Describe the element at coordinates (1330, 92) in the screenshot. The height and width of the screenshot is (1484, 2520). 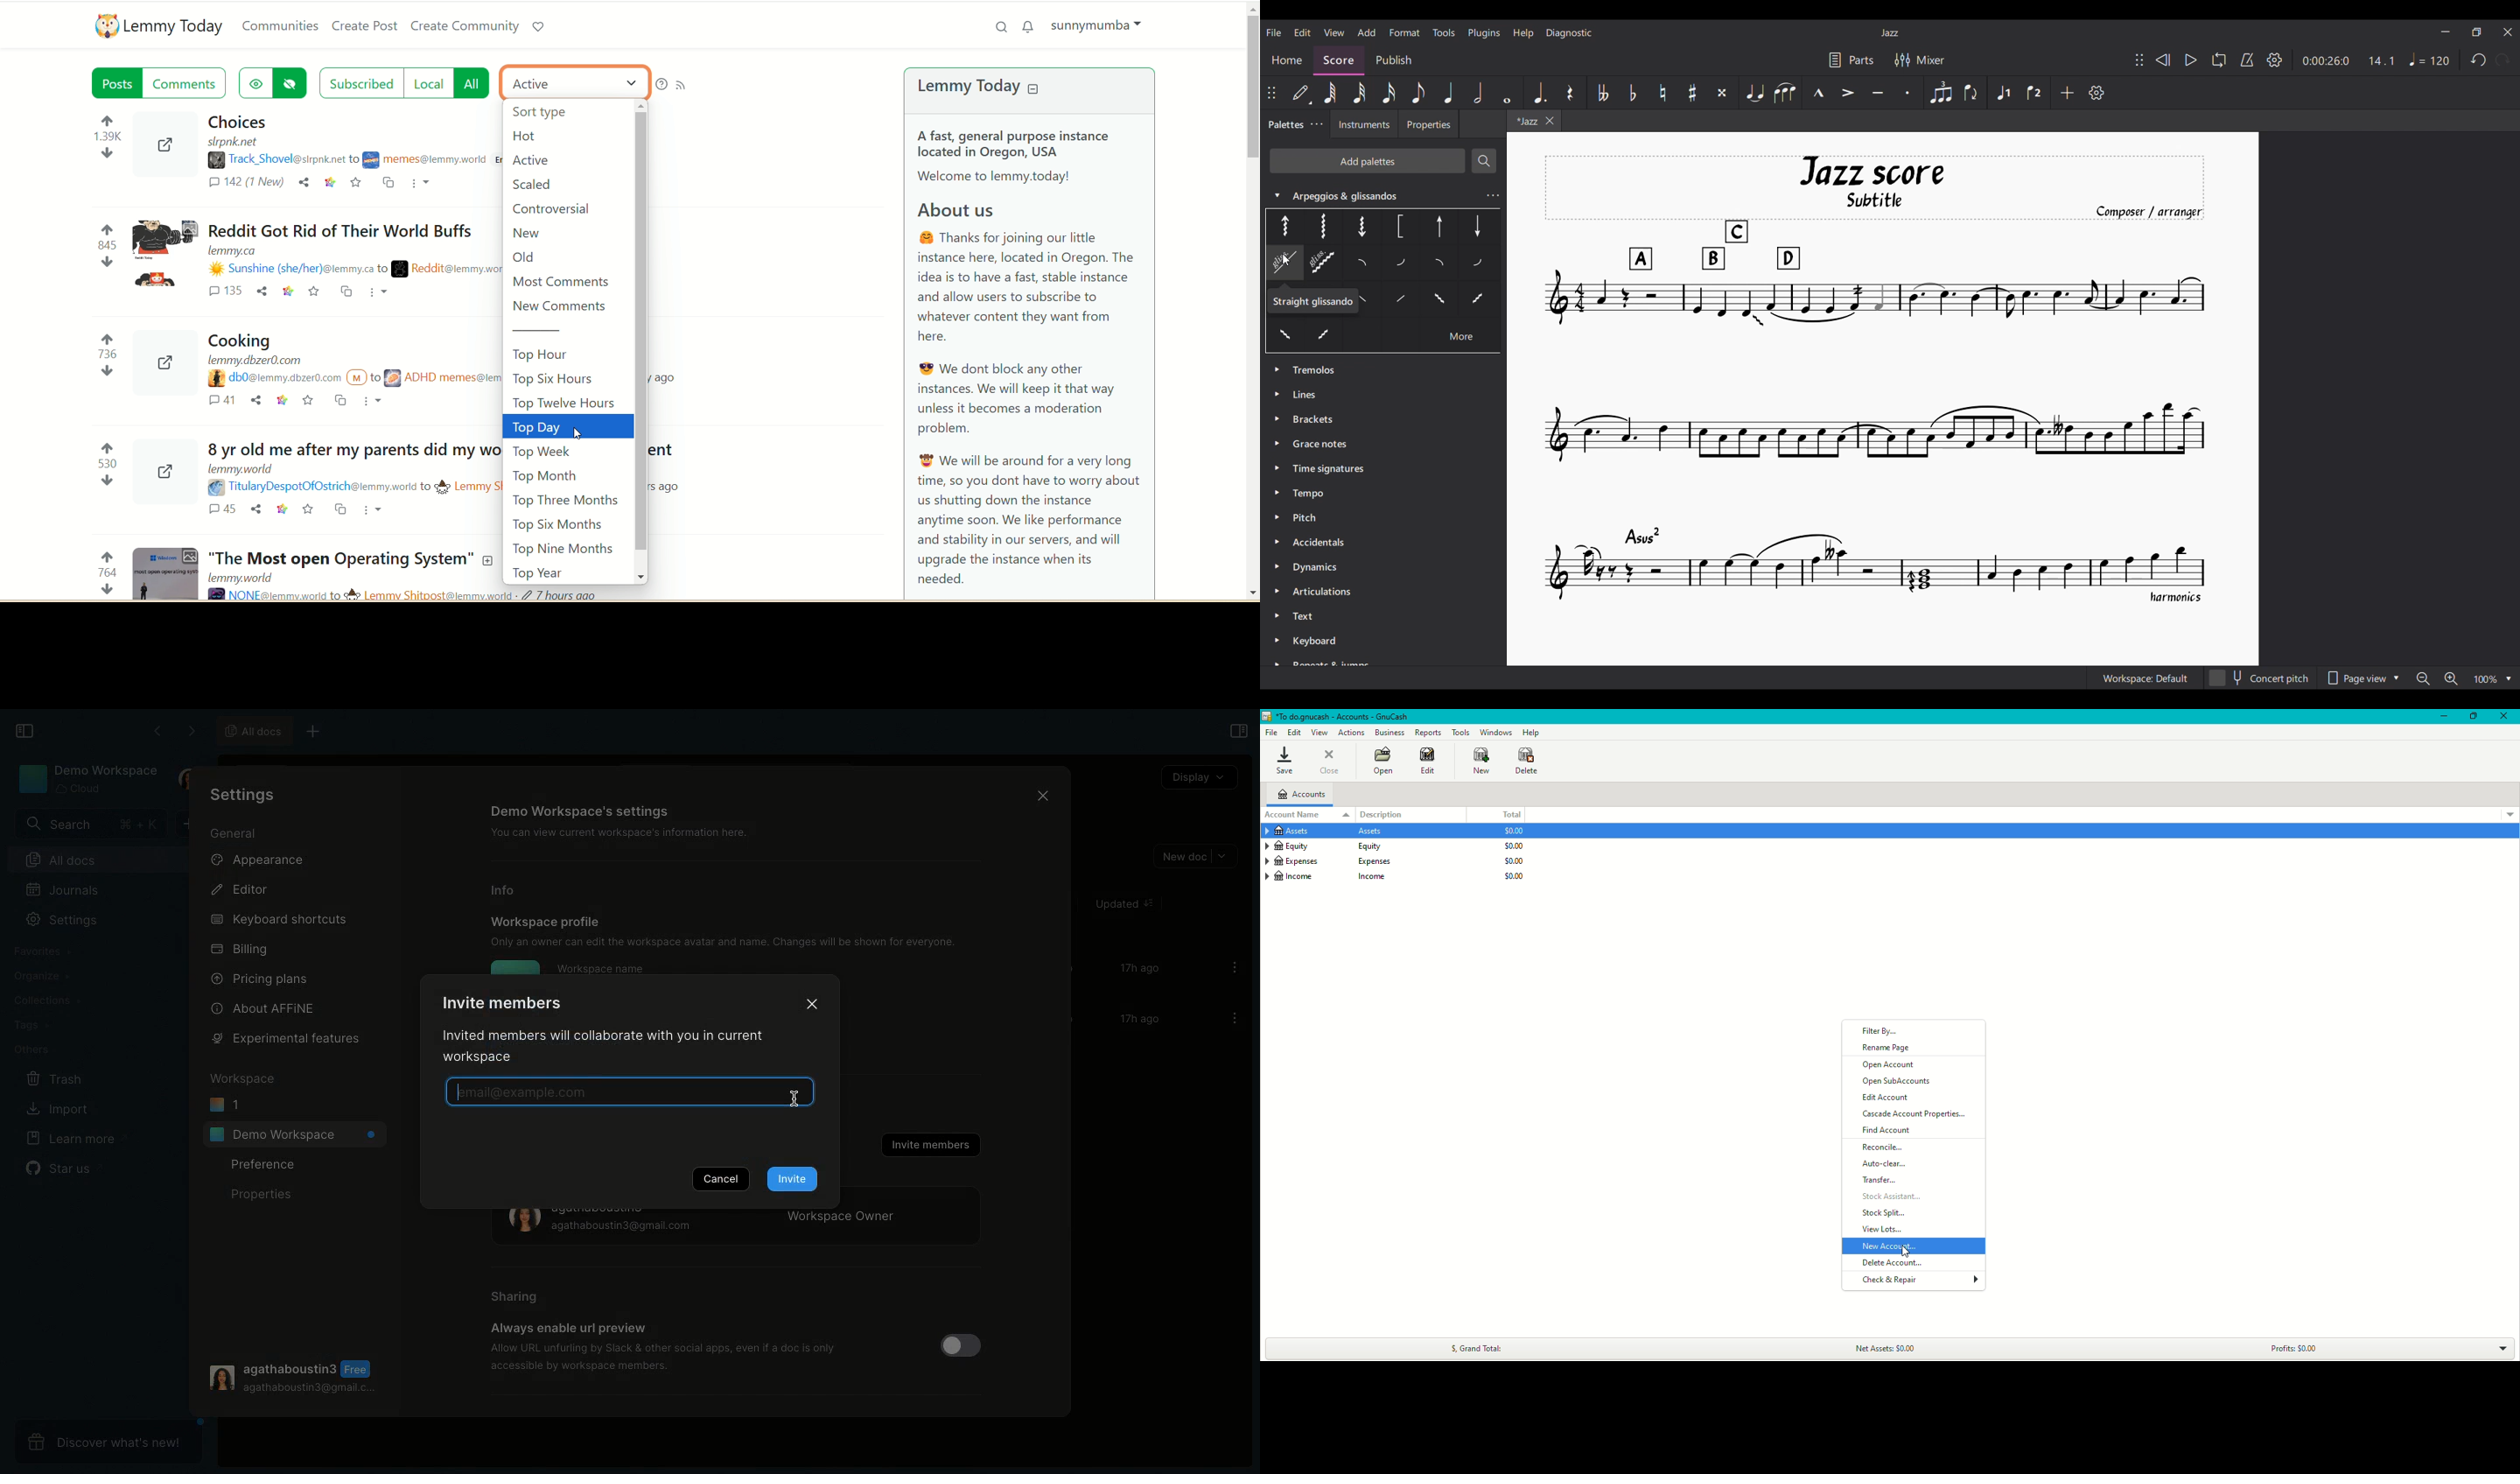
I see `64th note` at that location.